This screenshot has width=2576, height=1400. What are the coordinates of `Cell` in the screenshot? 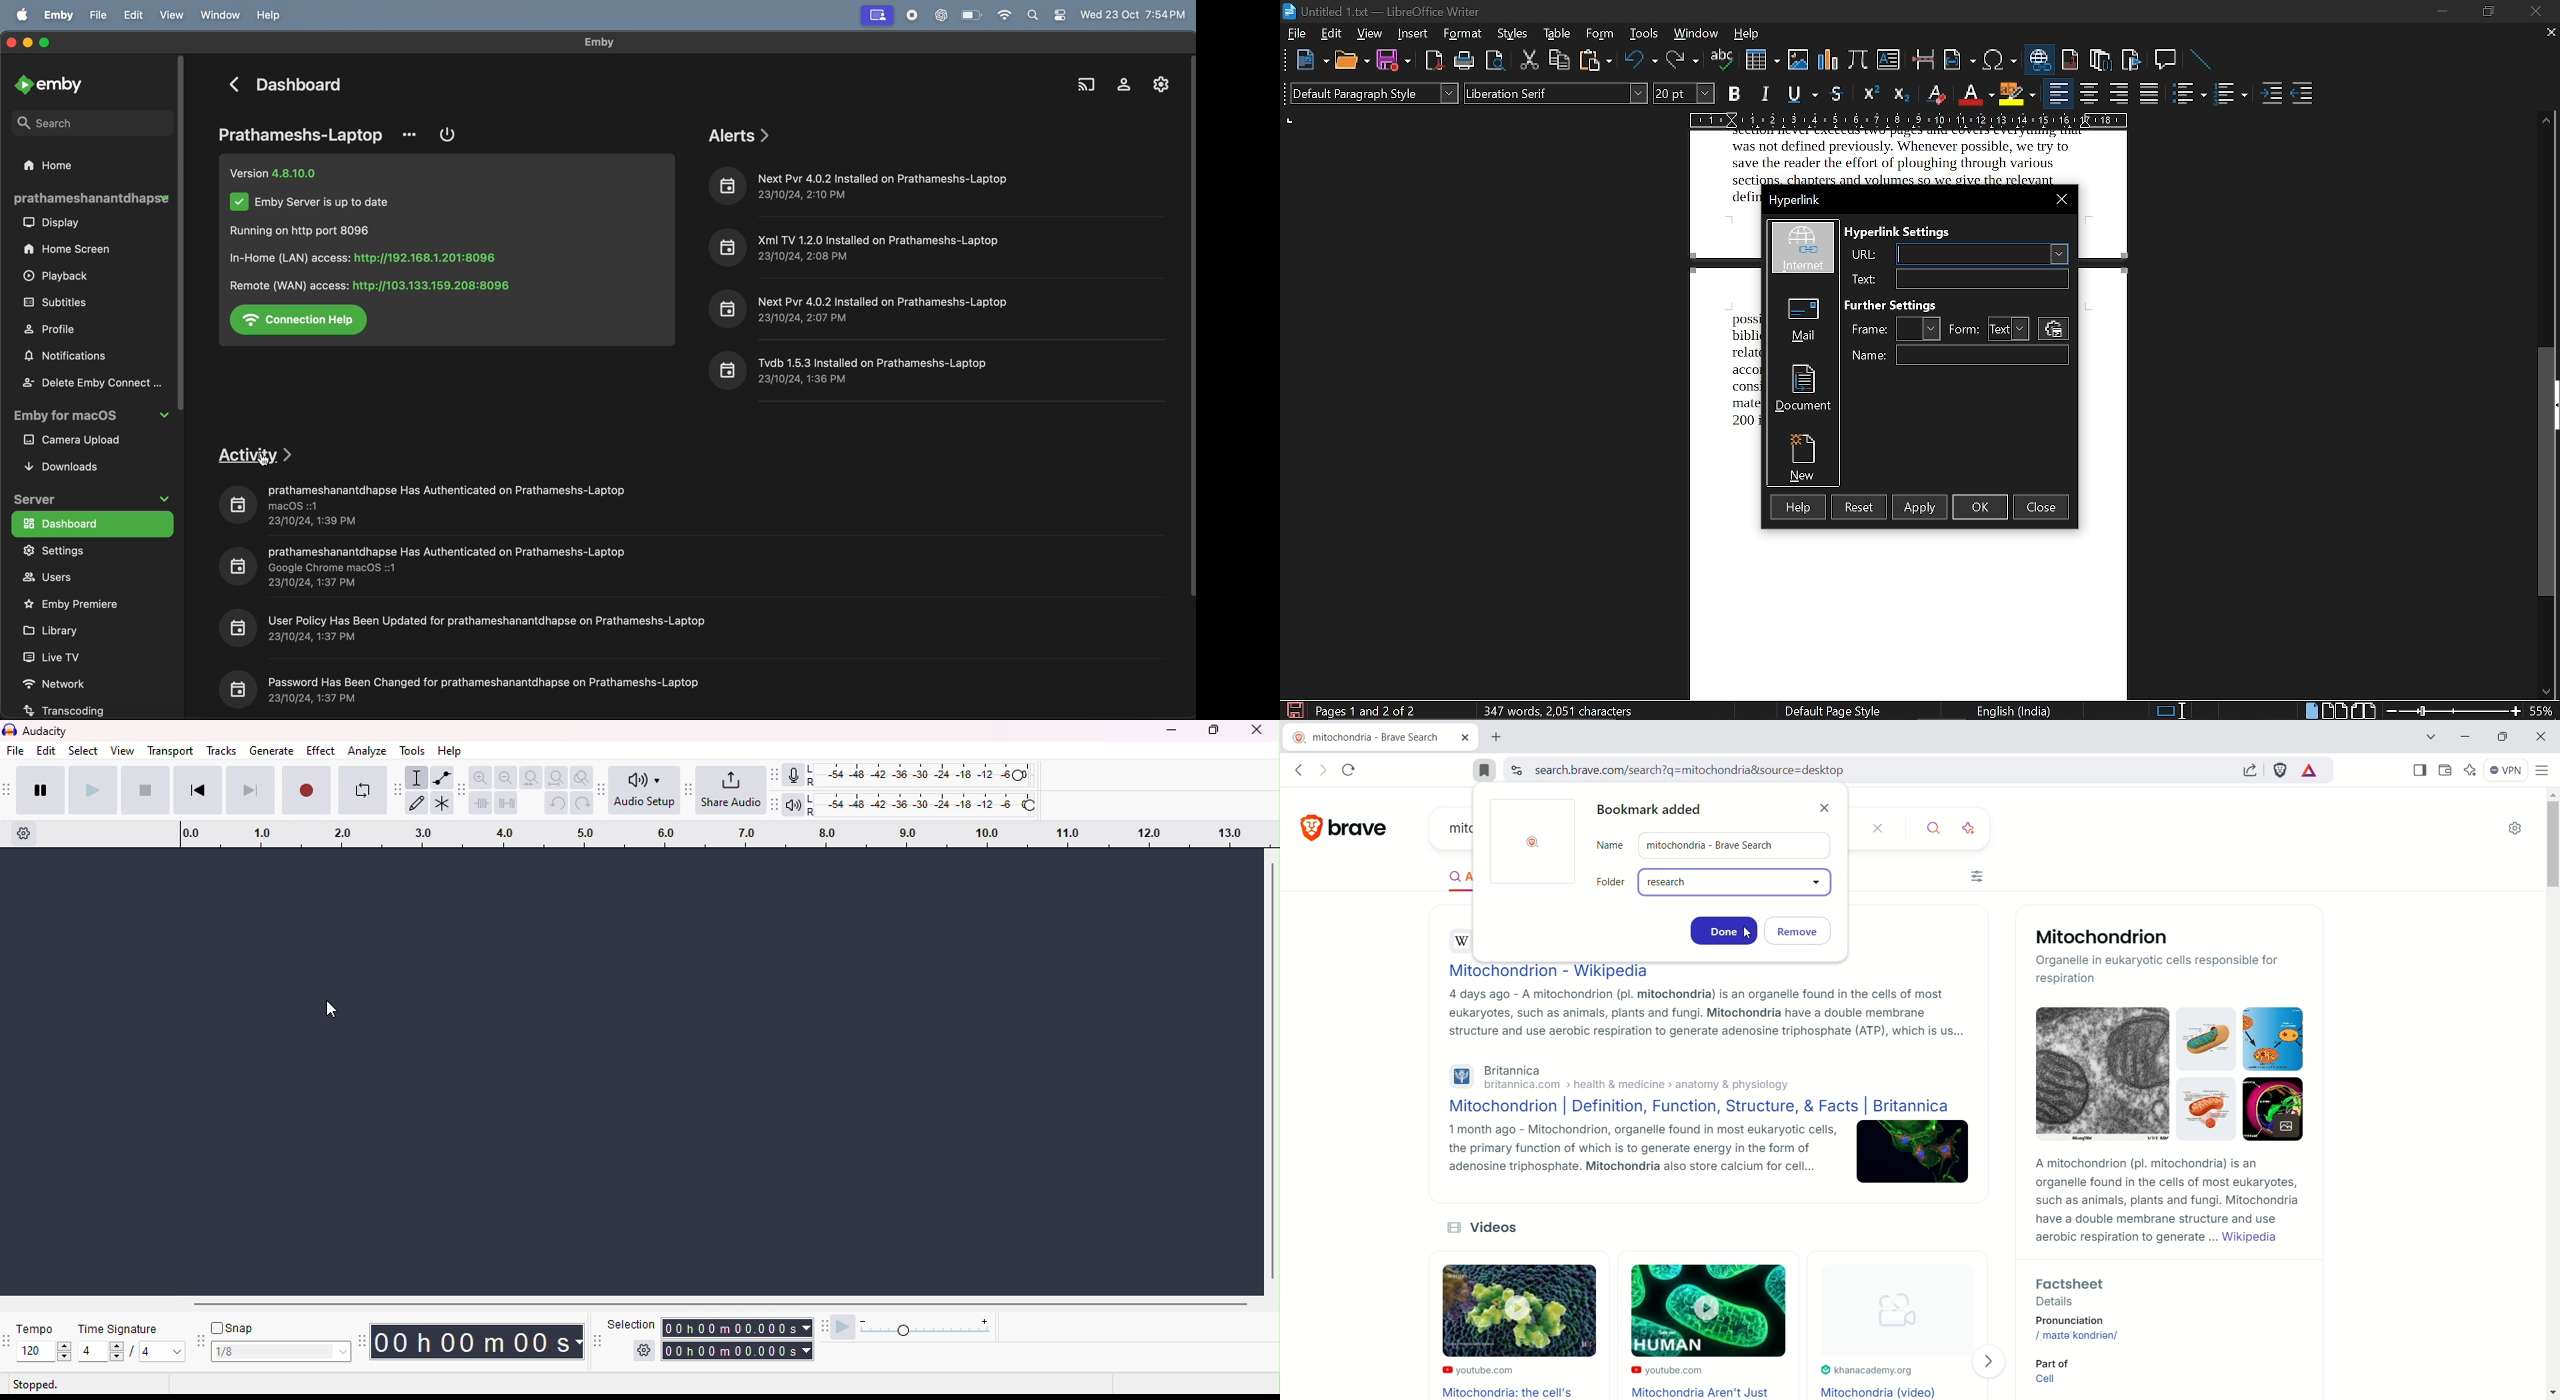 It's located at (2049, 1381).